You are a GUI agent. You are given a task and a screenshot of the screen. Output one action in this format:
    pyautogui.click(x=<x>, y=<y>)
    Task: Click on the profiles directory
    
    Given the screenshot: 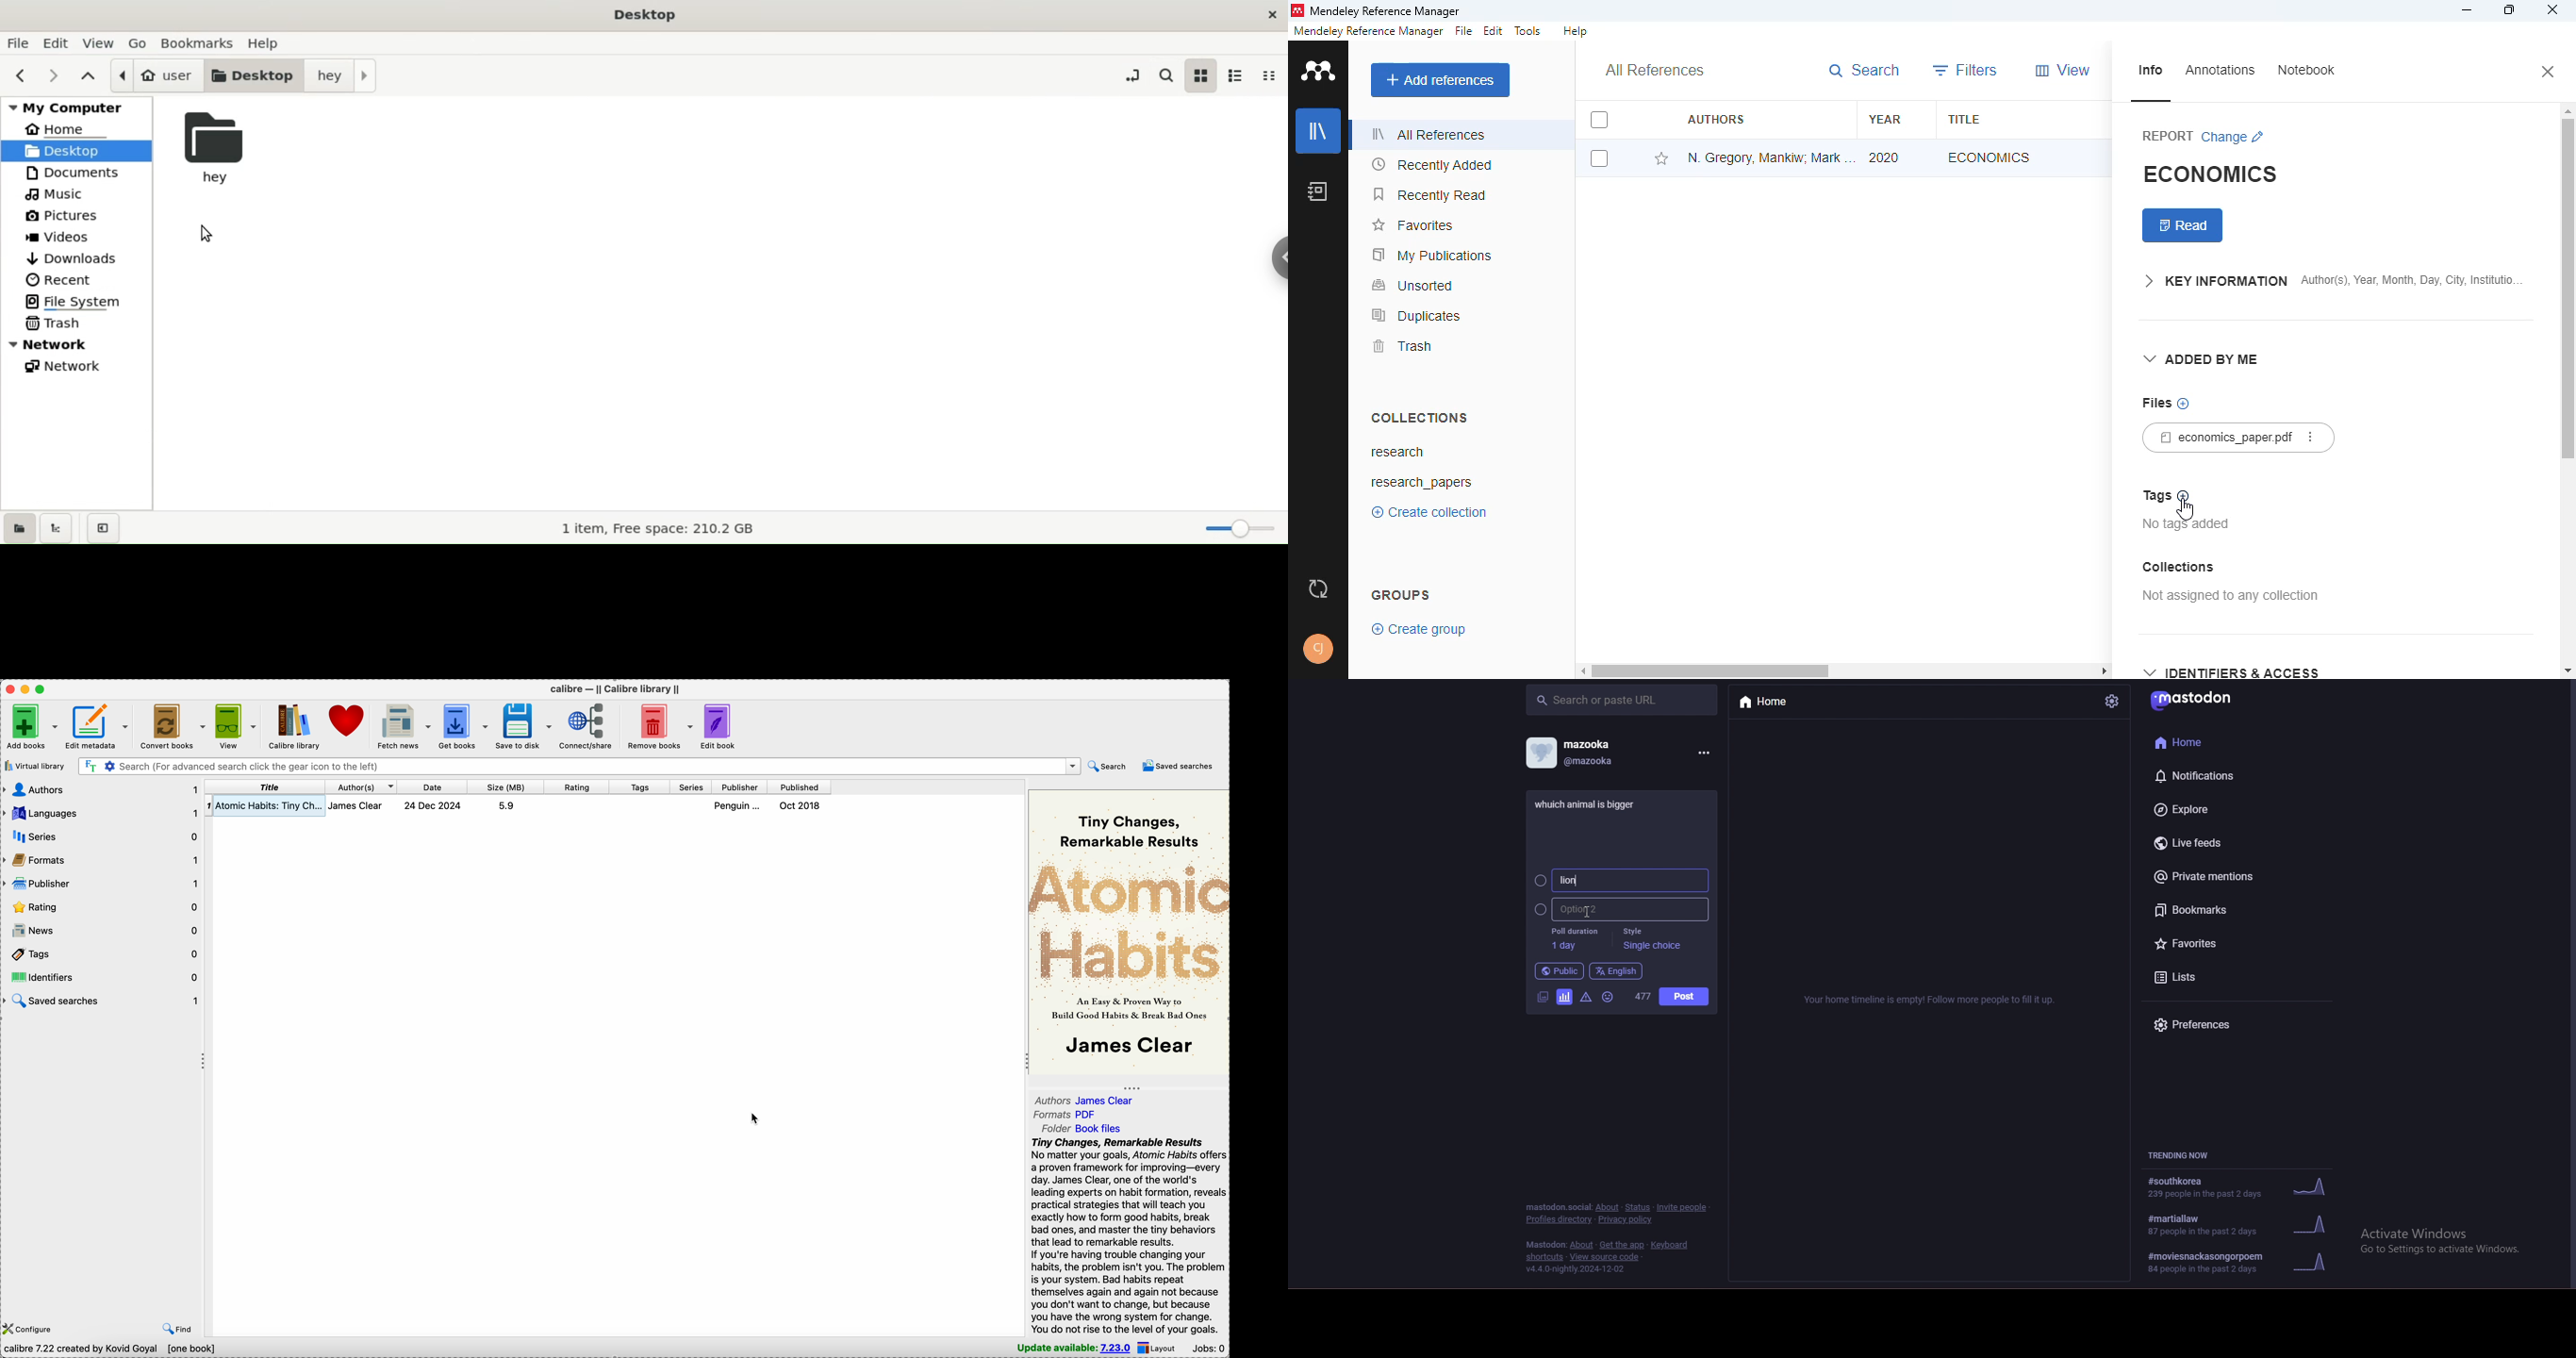 What is the action you would take?
    pyautogui.click(x=1558, y=1220)
    